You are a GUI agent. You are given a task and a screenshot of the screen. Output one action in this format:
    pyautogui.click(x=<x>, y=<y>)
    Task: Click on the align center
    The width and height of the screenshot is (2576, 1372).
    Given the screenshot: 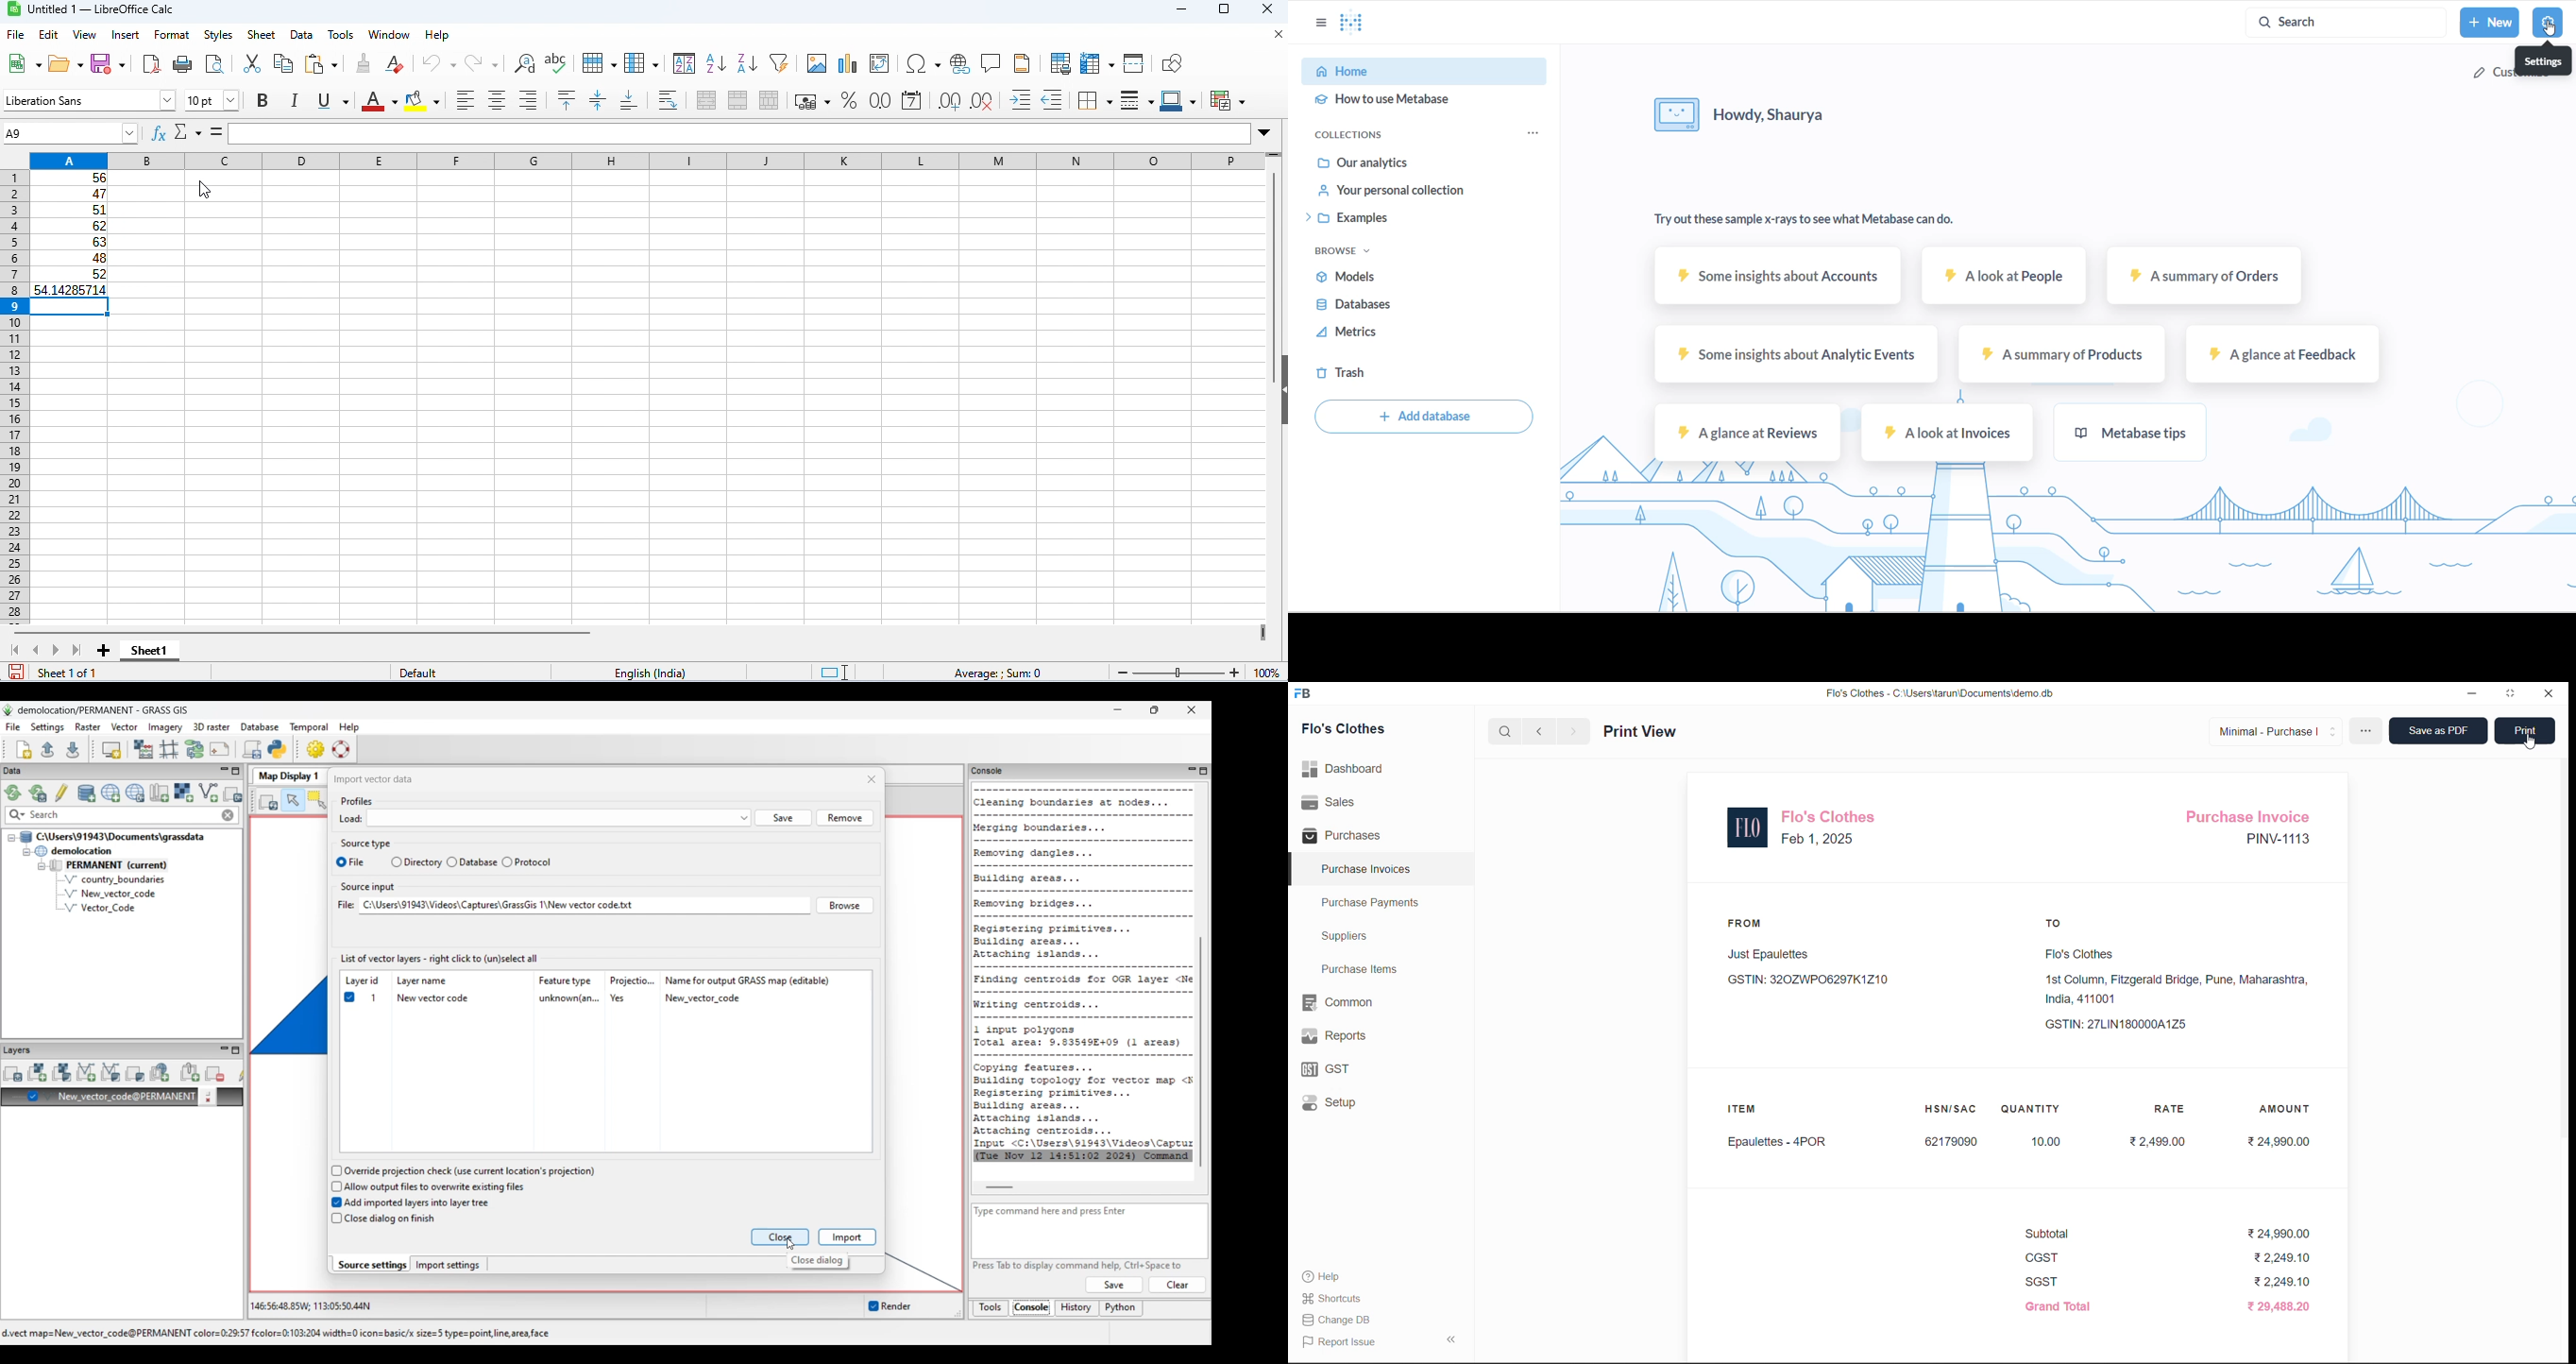 What is the action you would take?
    pyautogui.click(x=497, y=100)
    